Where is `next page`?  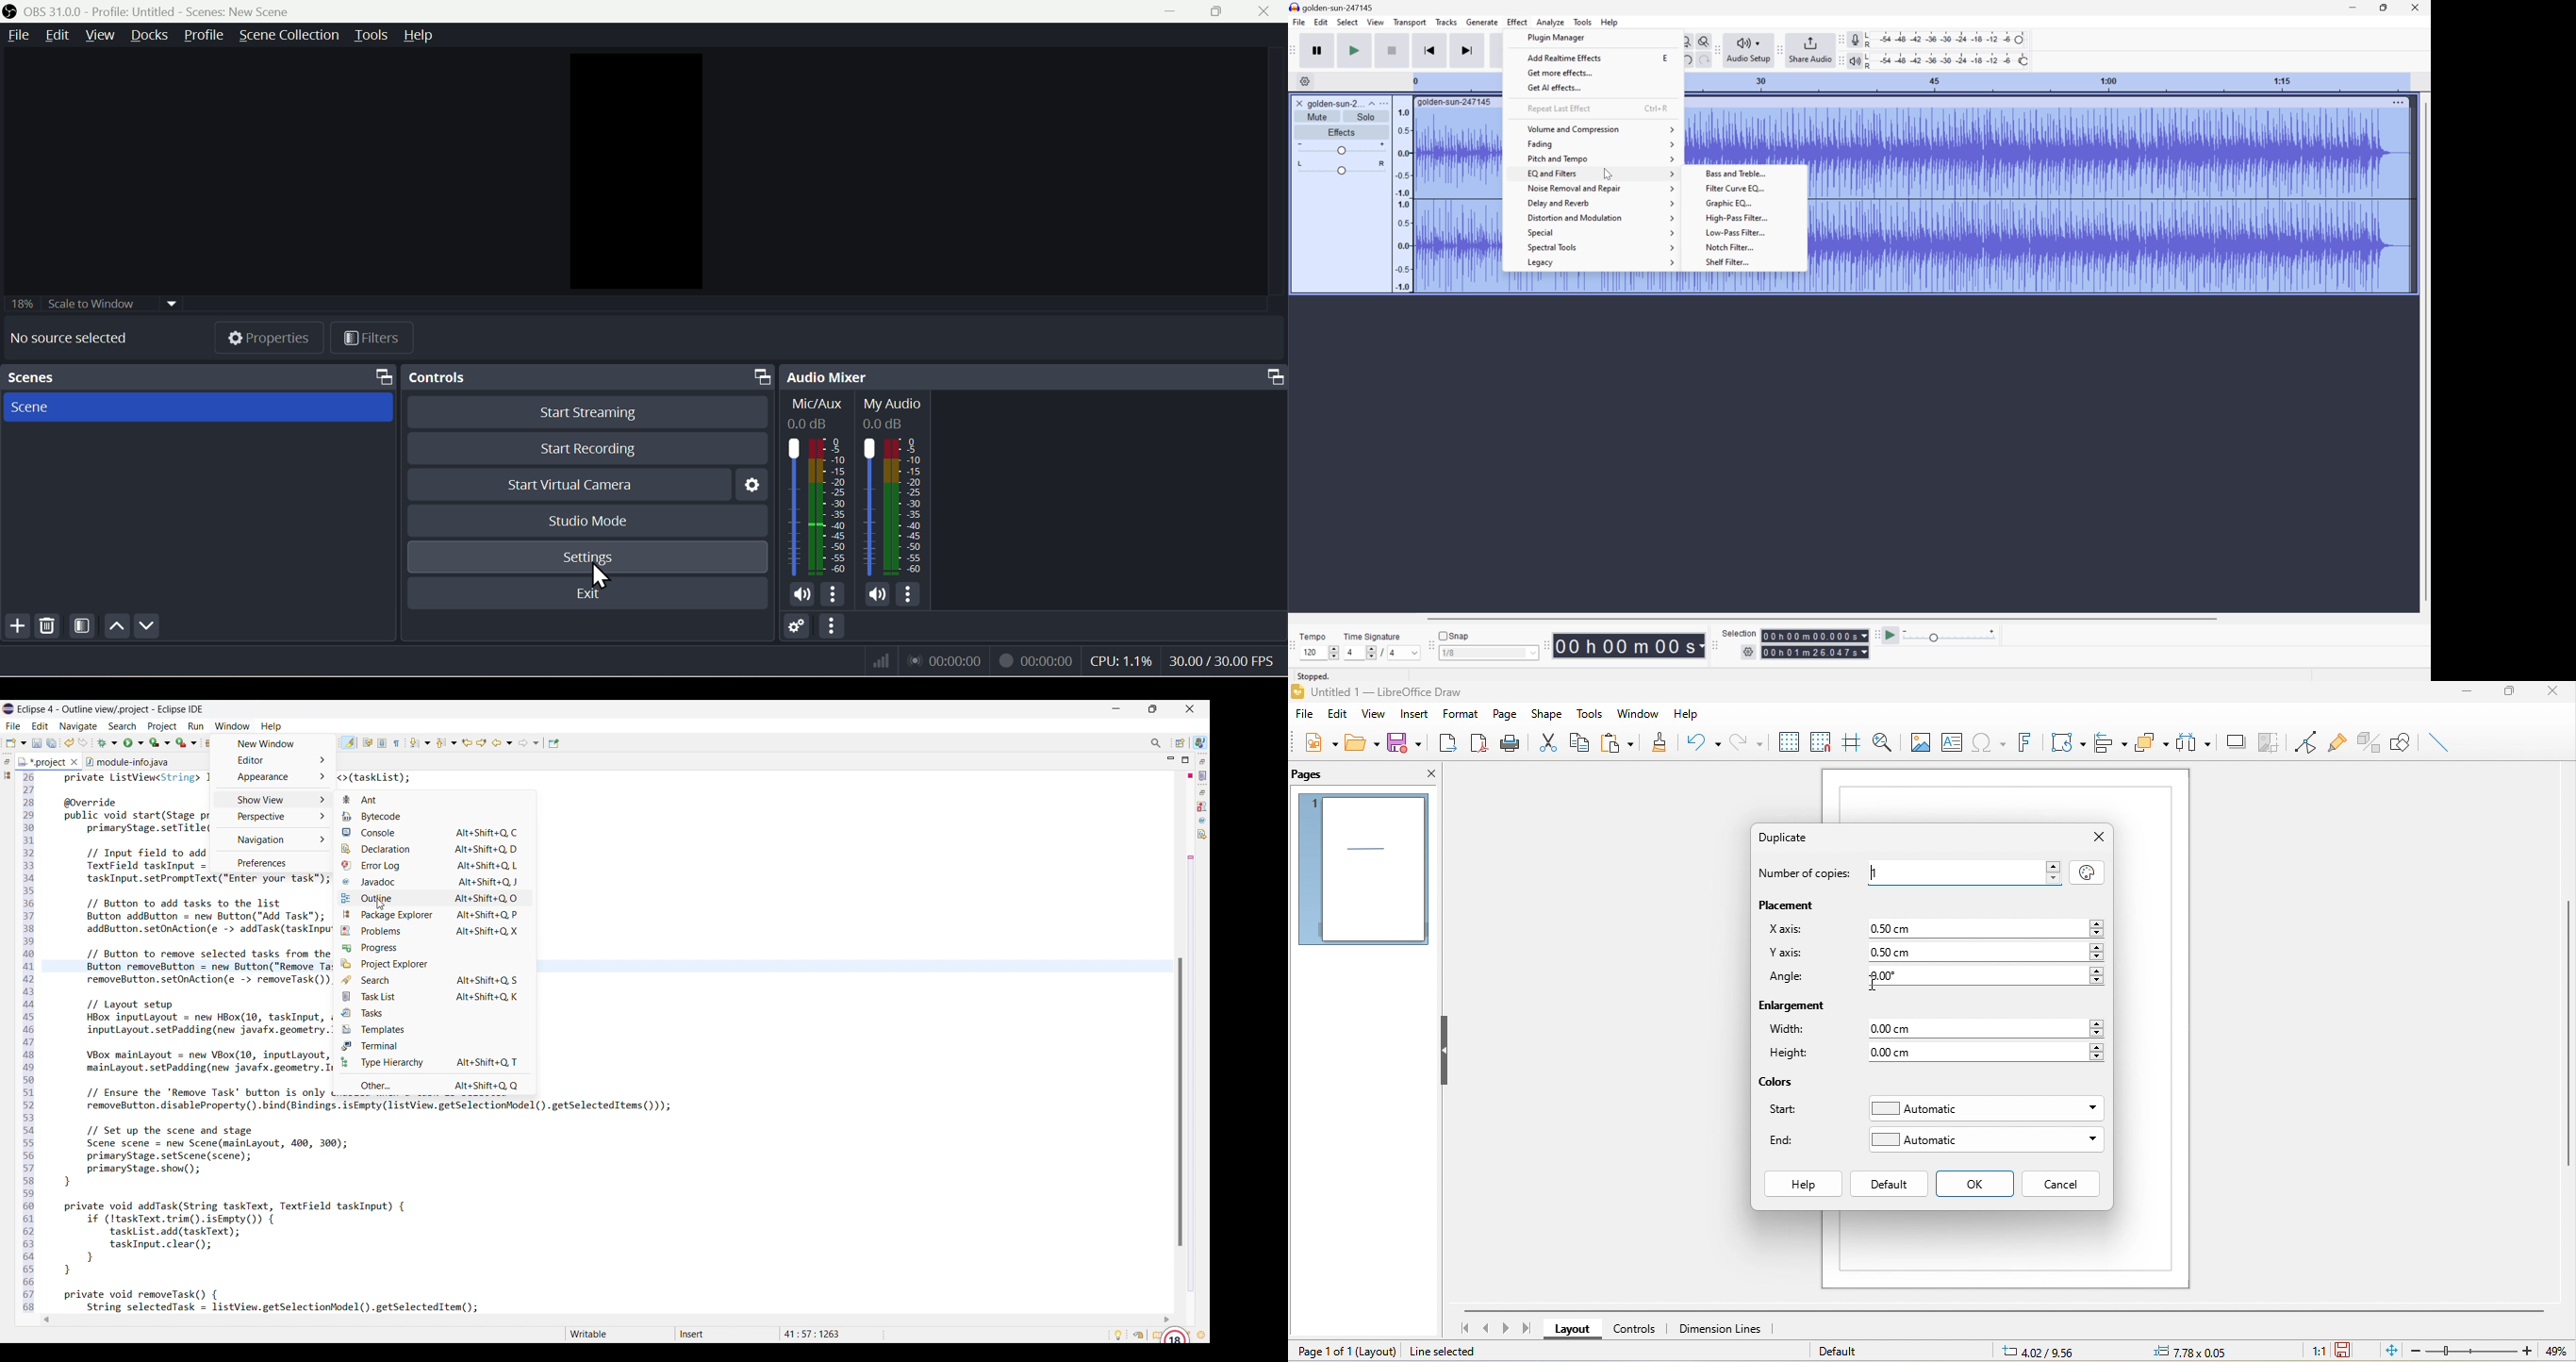 next page is located at coordinates (1507, 1327).